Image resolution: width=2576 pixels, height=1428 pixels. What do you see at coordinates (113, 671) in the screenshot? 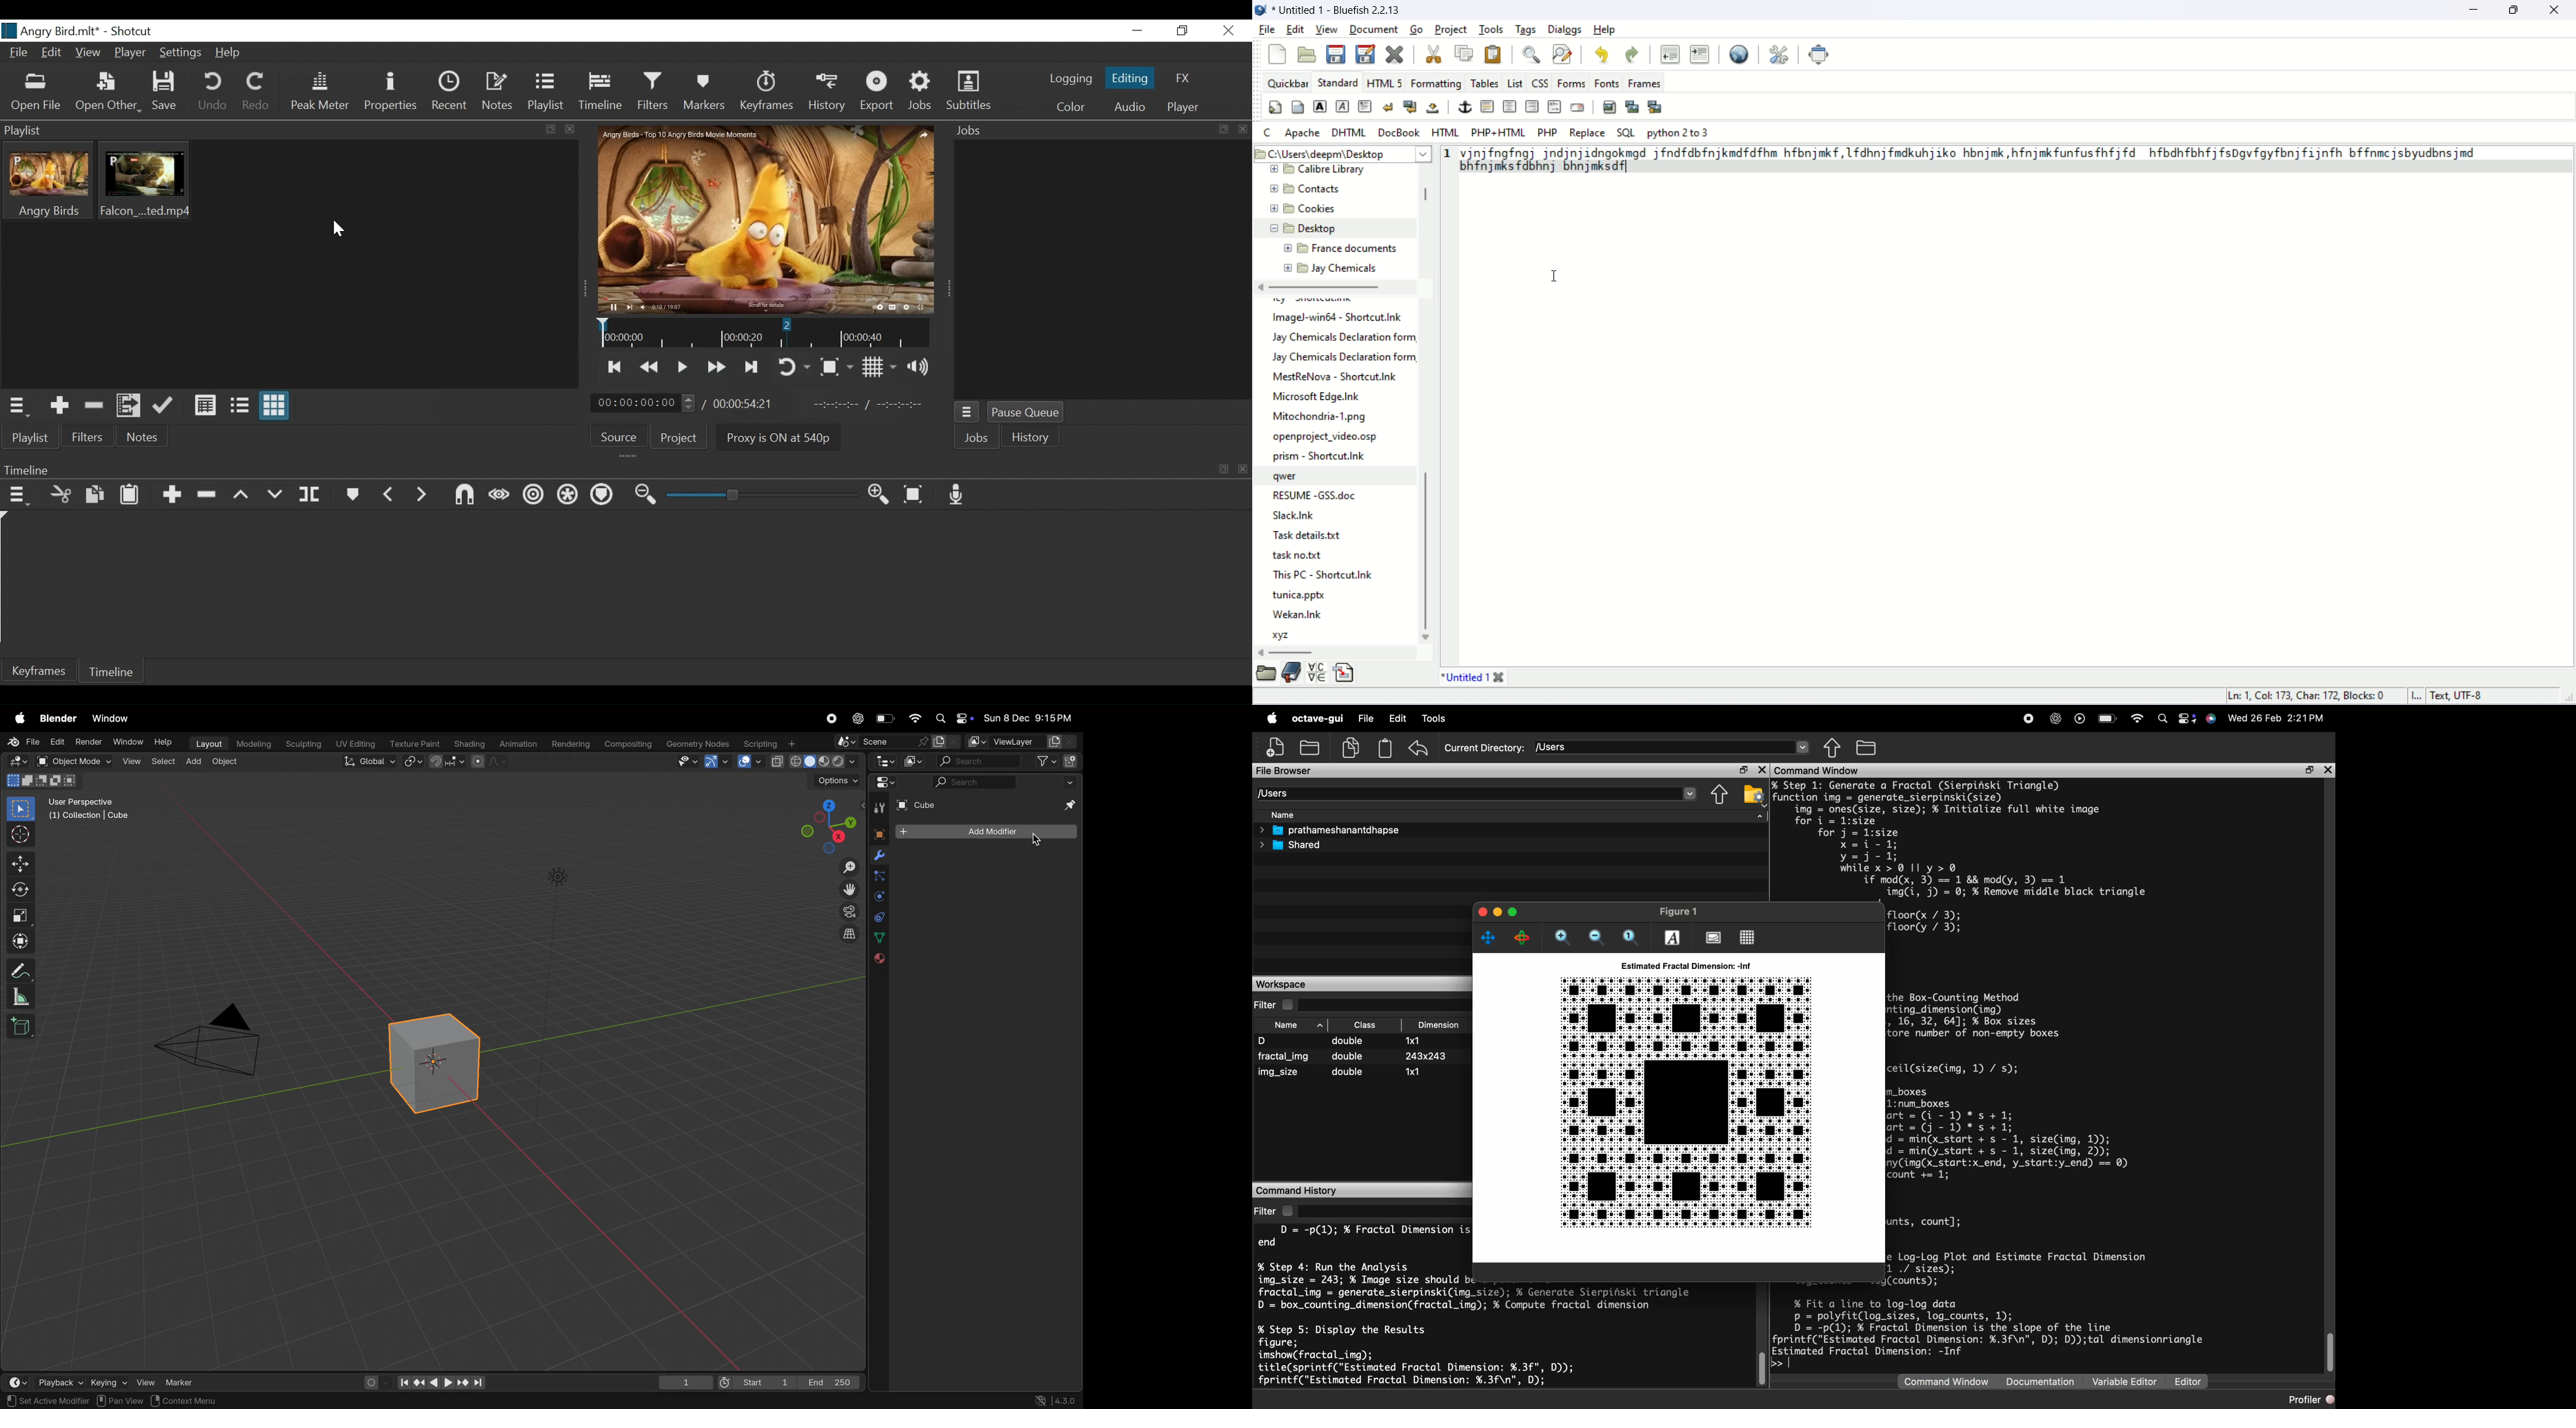
I see `Timeline` at bounding box center [113, 671].